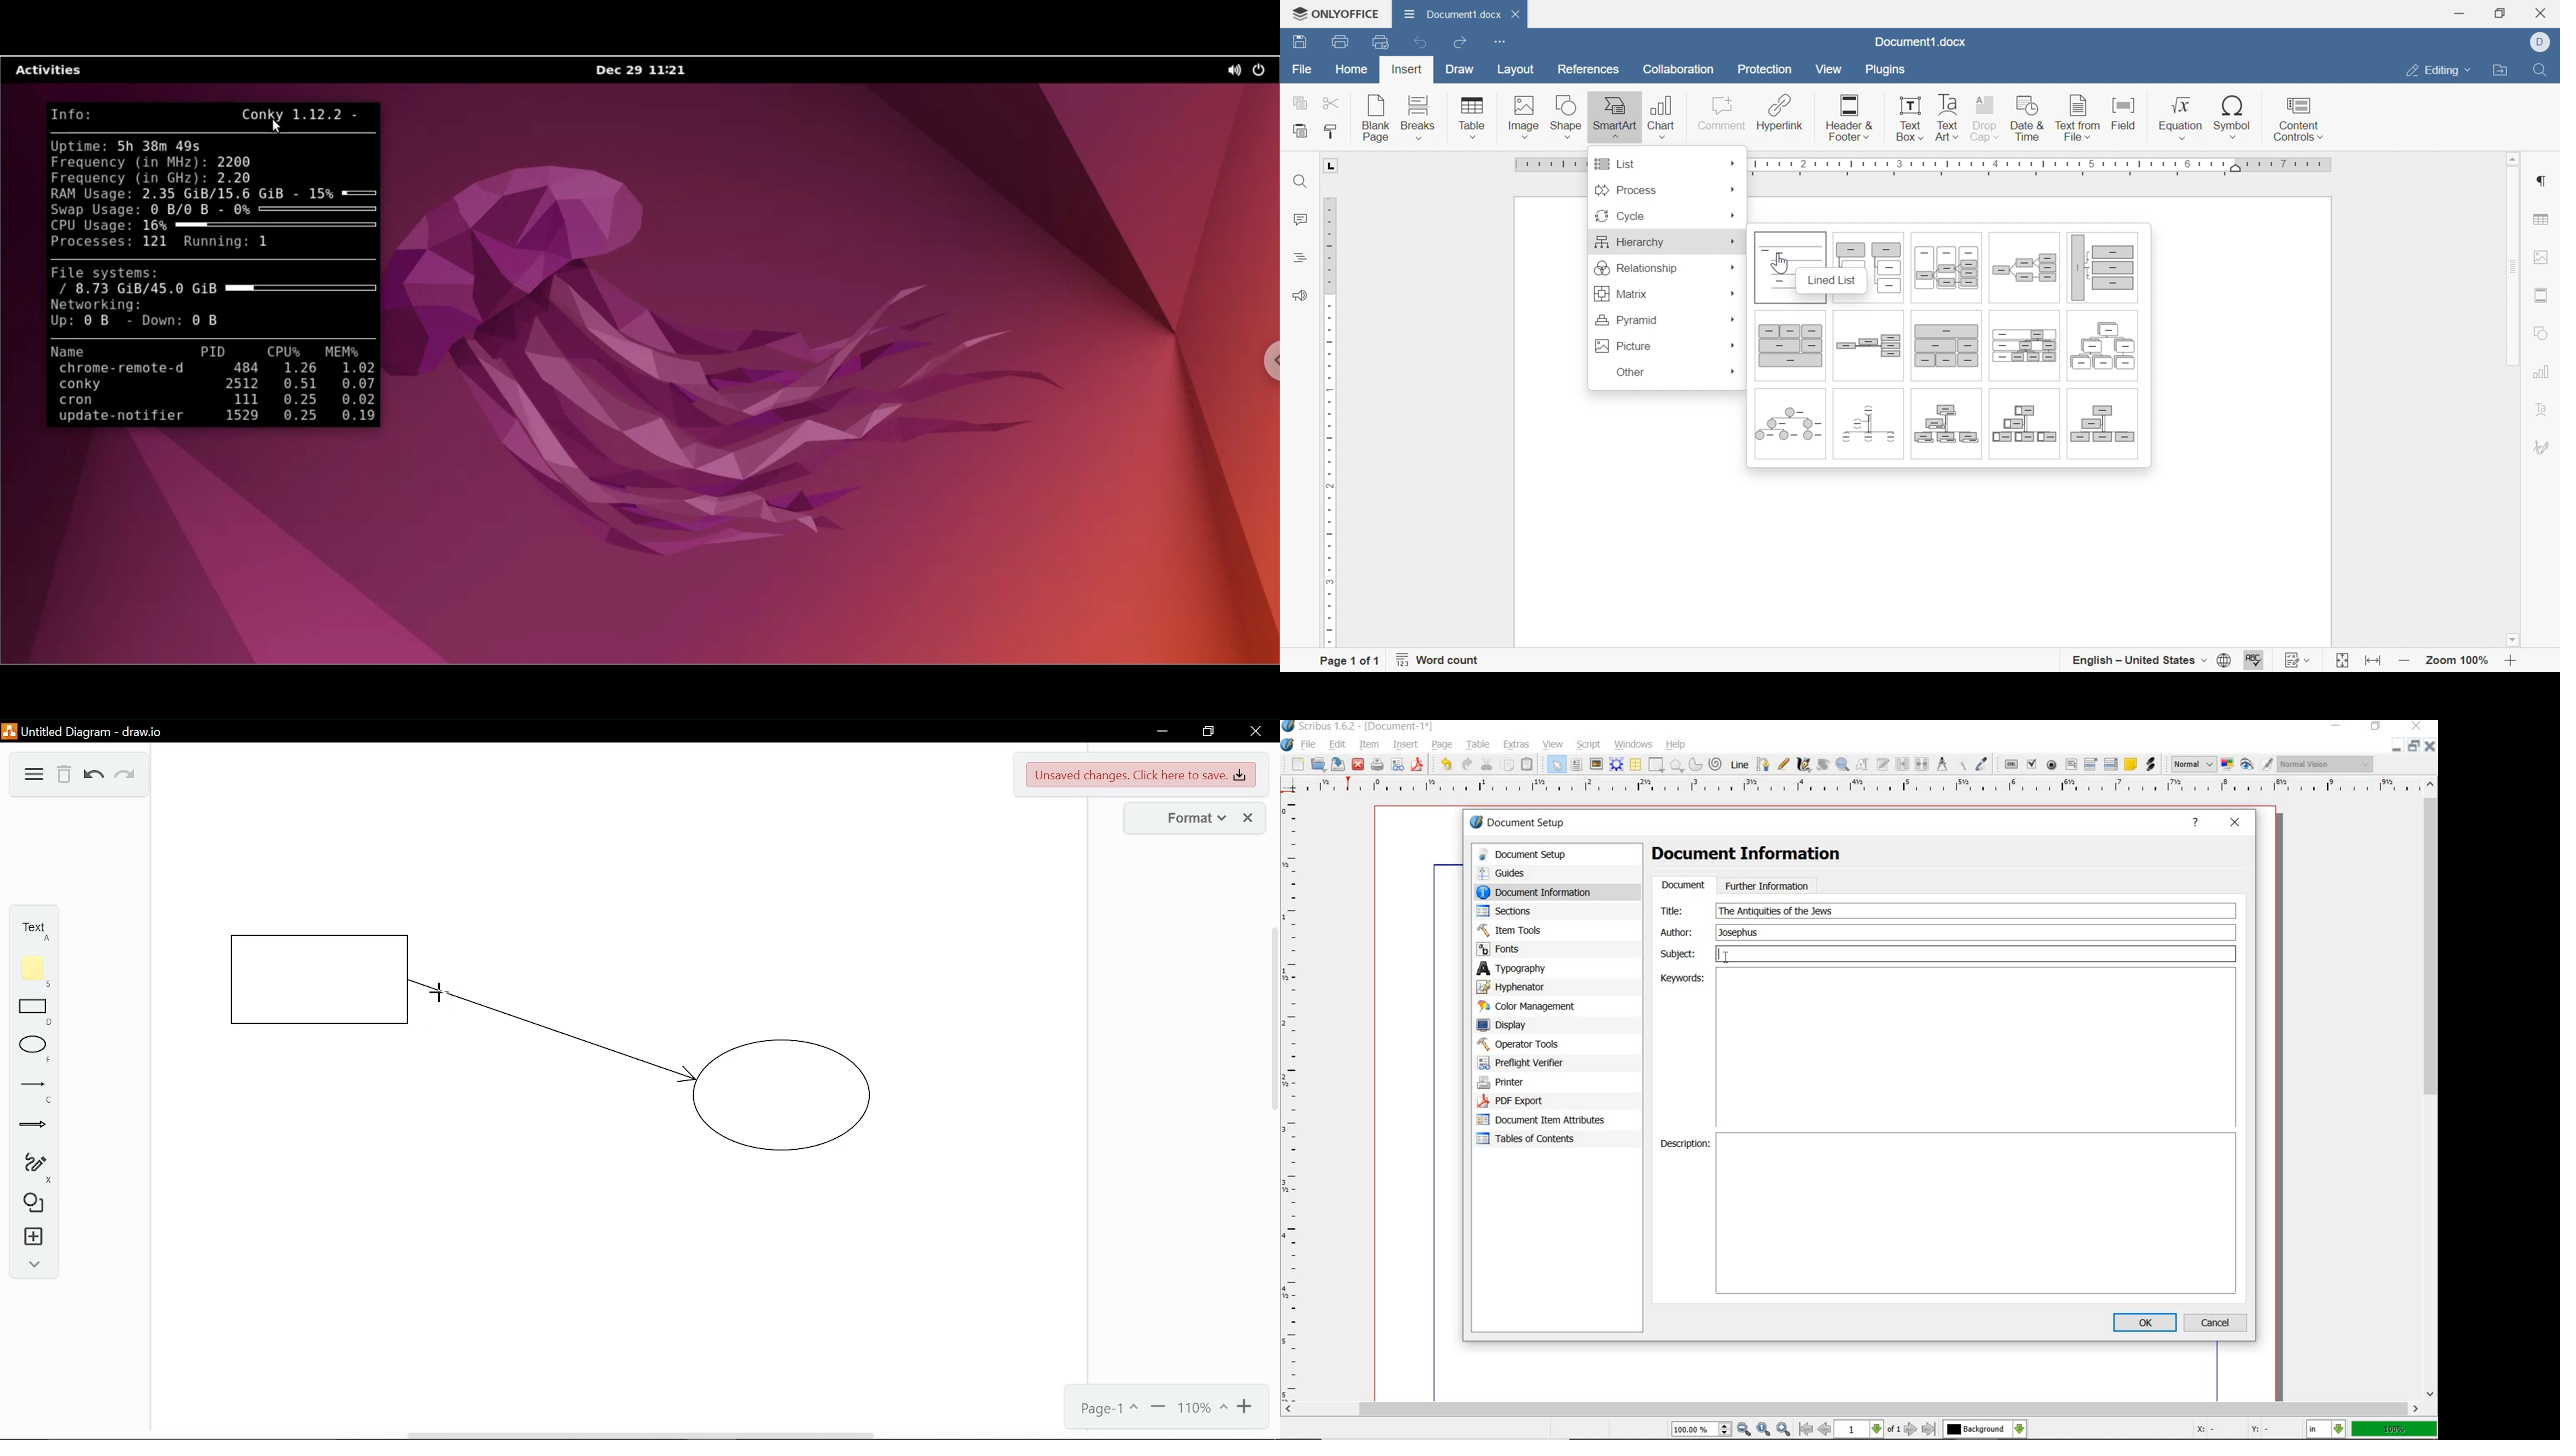 Image resolution: width=2576 pixels, height=1456 pixels. Describe the element at coordinates (1983, 763) in the screenshot. I see `eye dropper` at that location.